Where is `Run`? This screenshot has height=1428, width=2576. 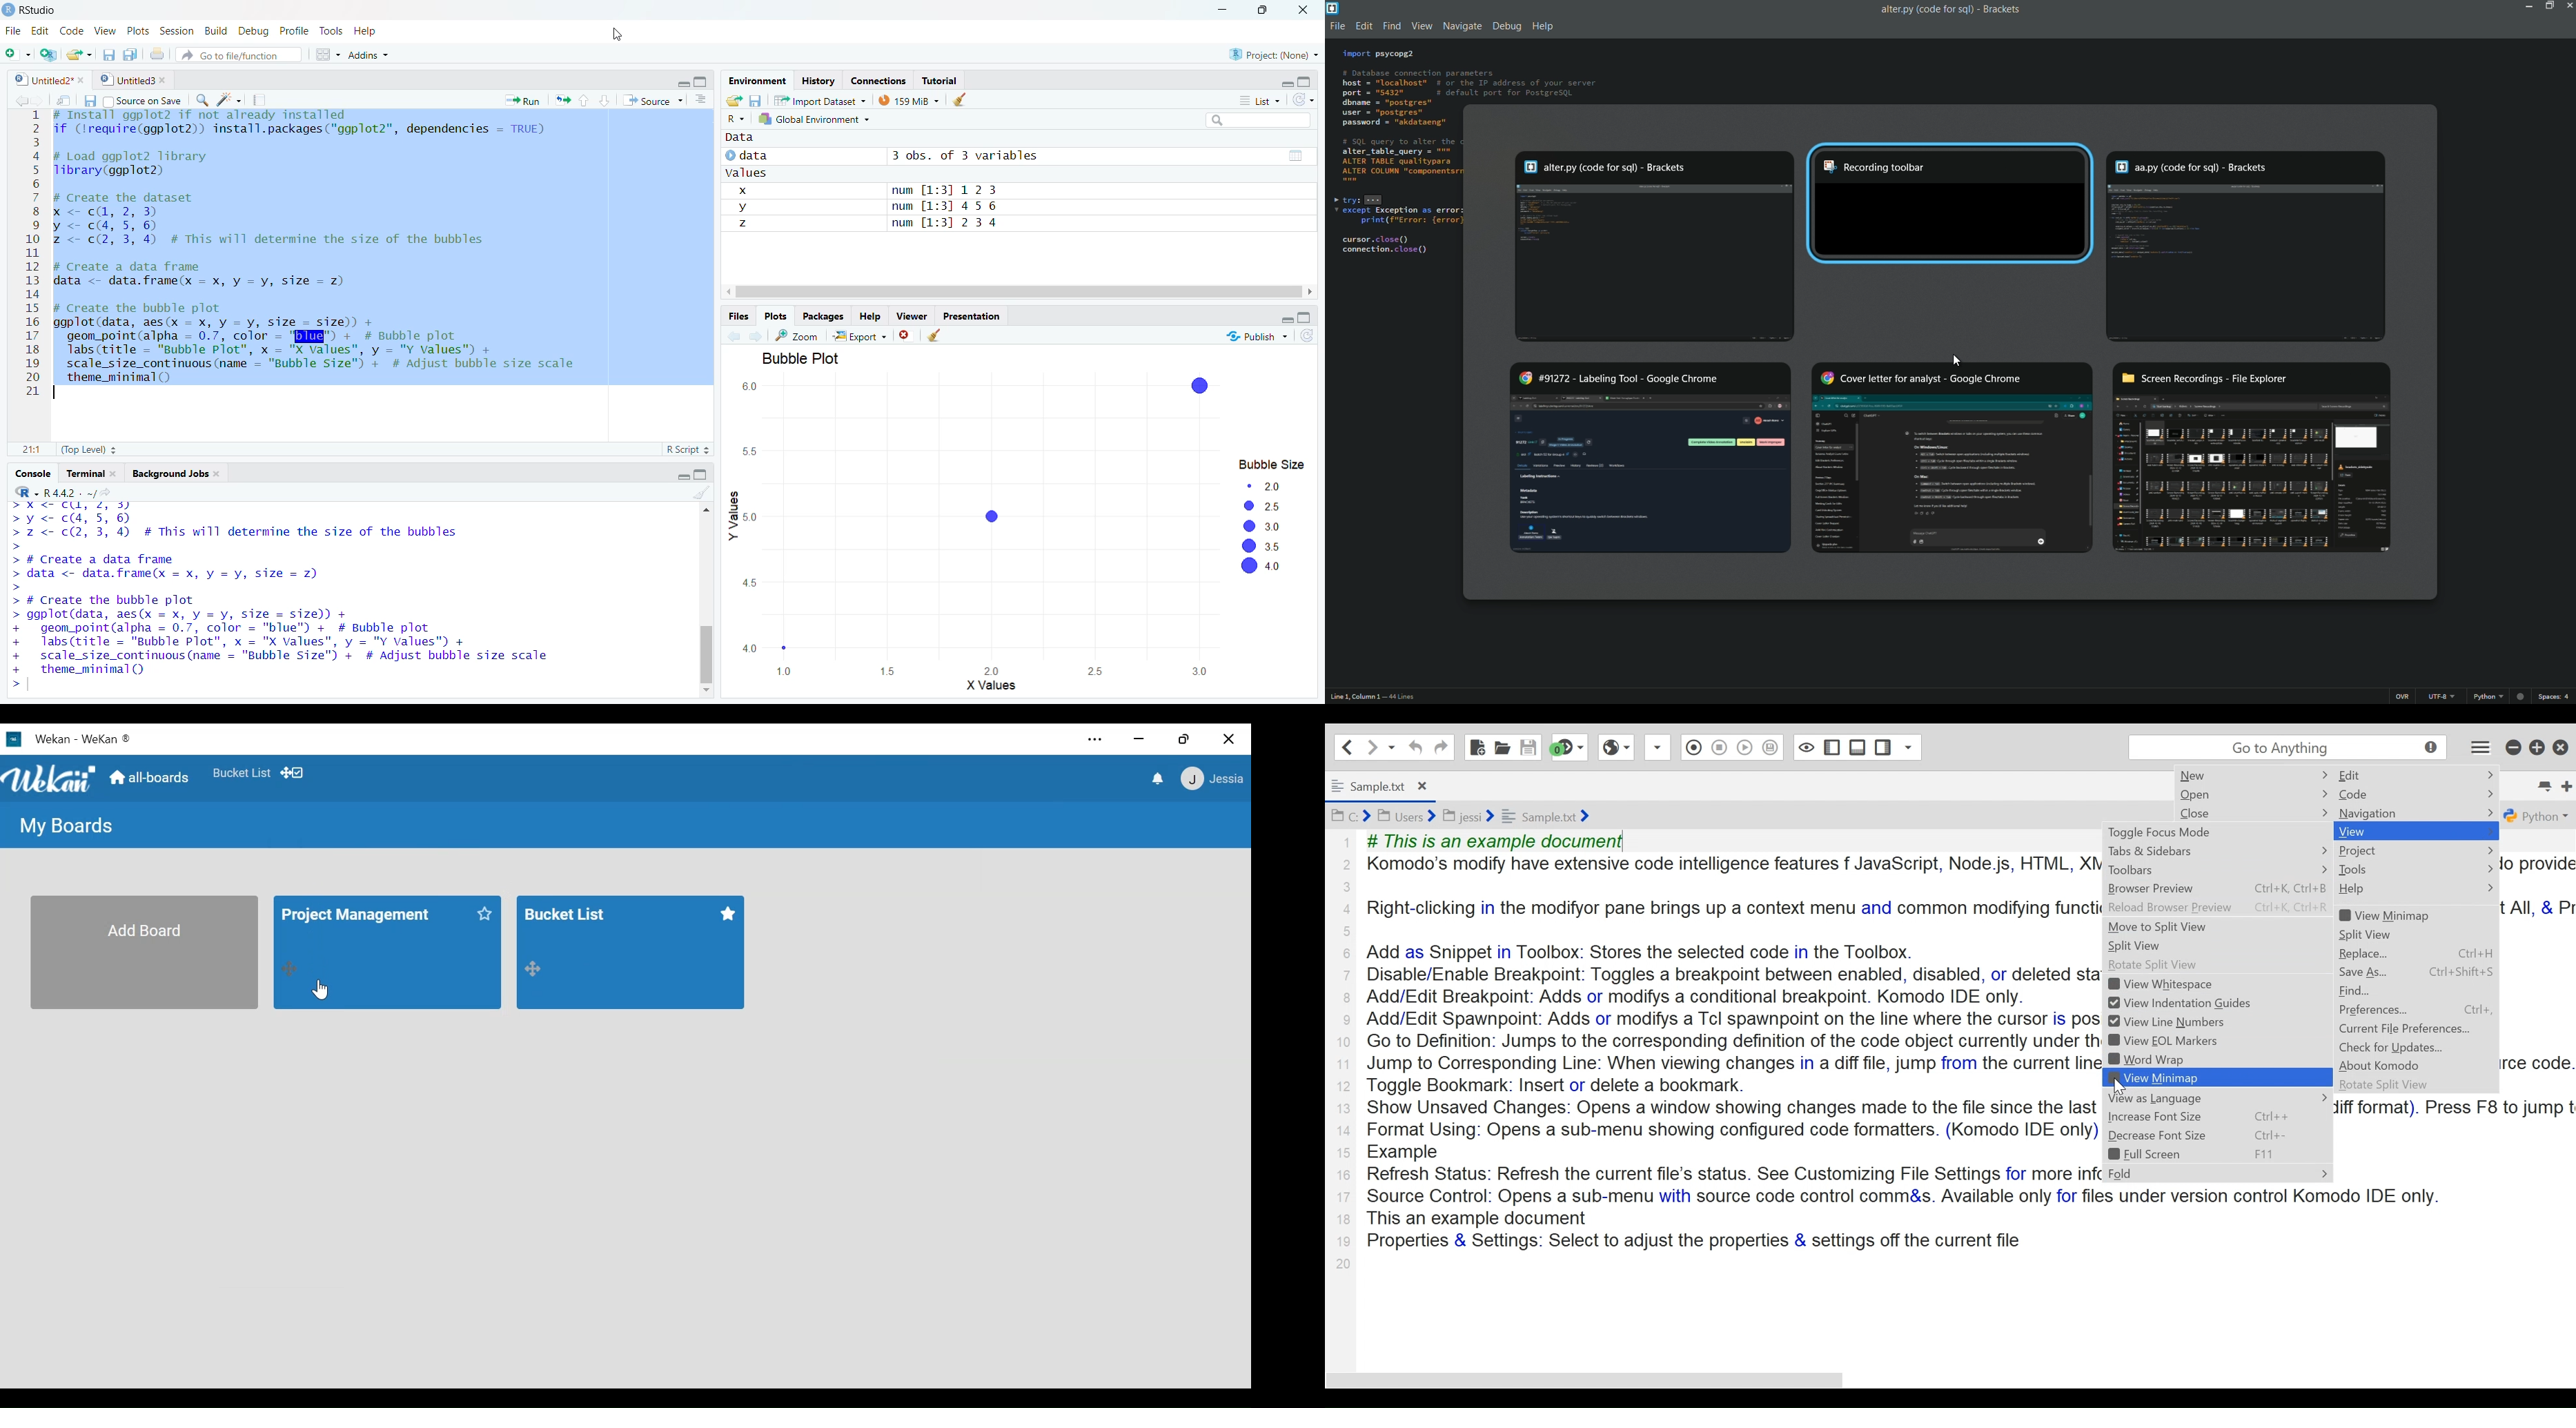
Run is located at coordinates (516, 99).